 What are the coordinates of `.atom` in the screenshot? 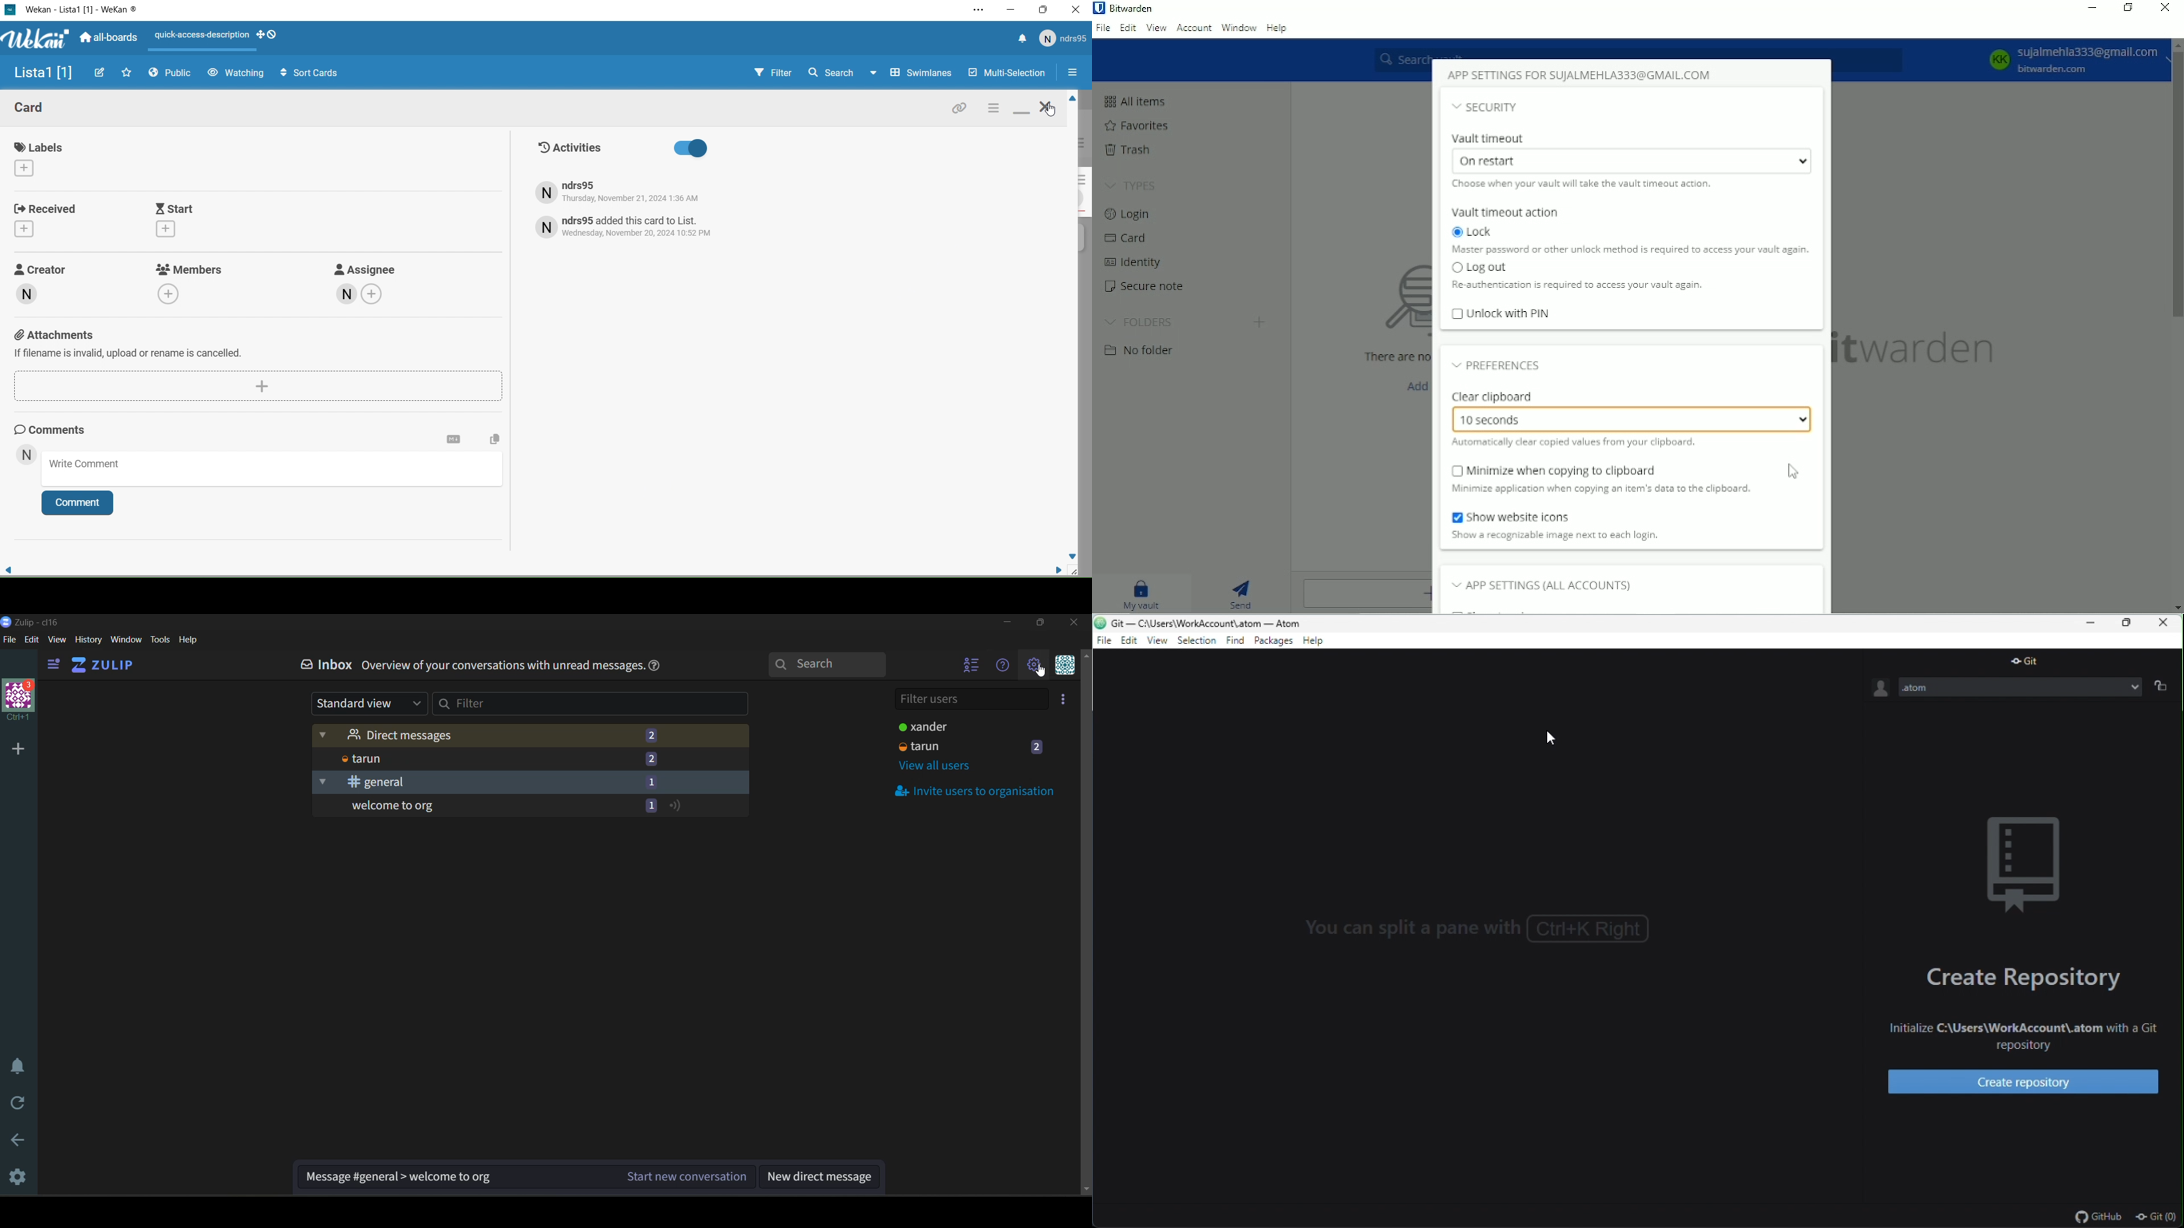 It's located at (2022, 689).